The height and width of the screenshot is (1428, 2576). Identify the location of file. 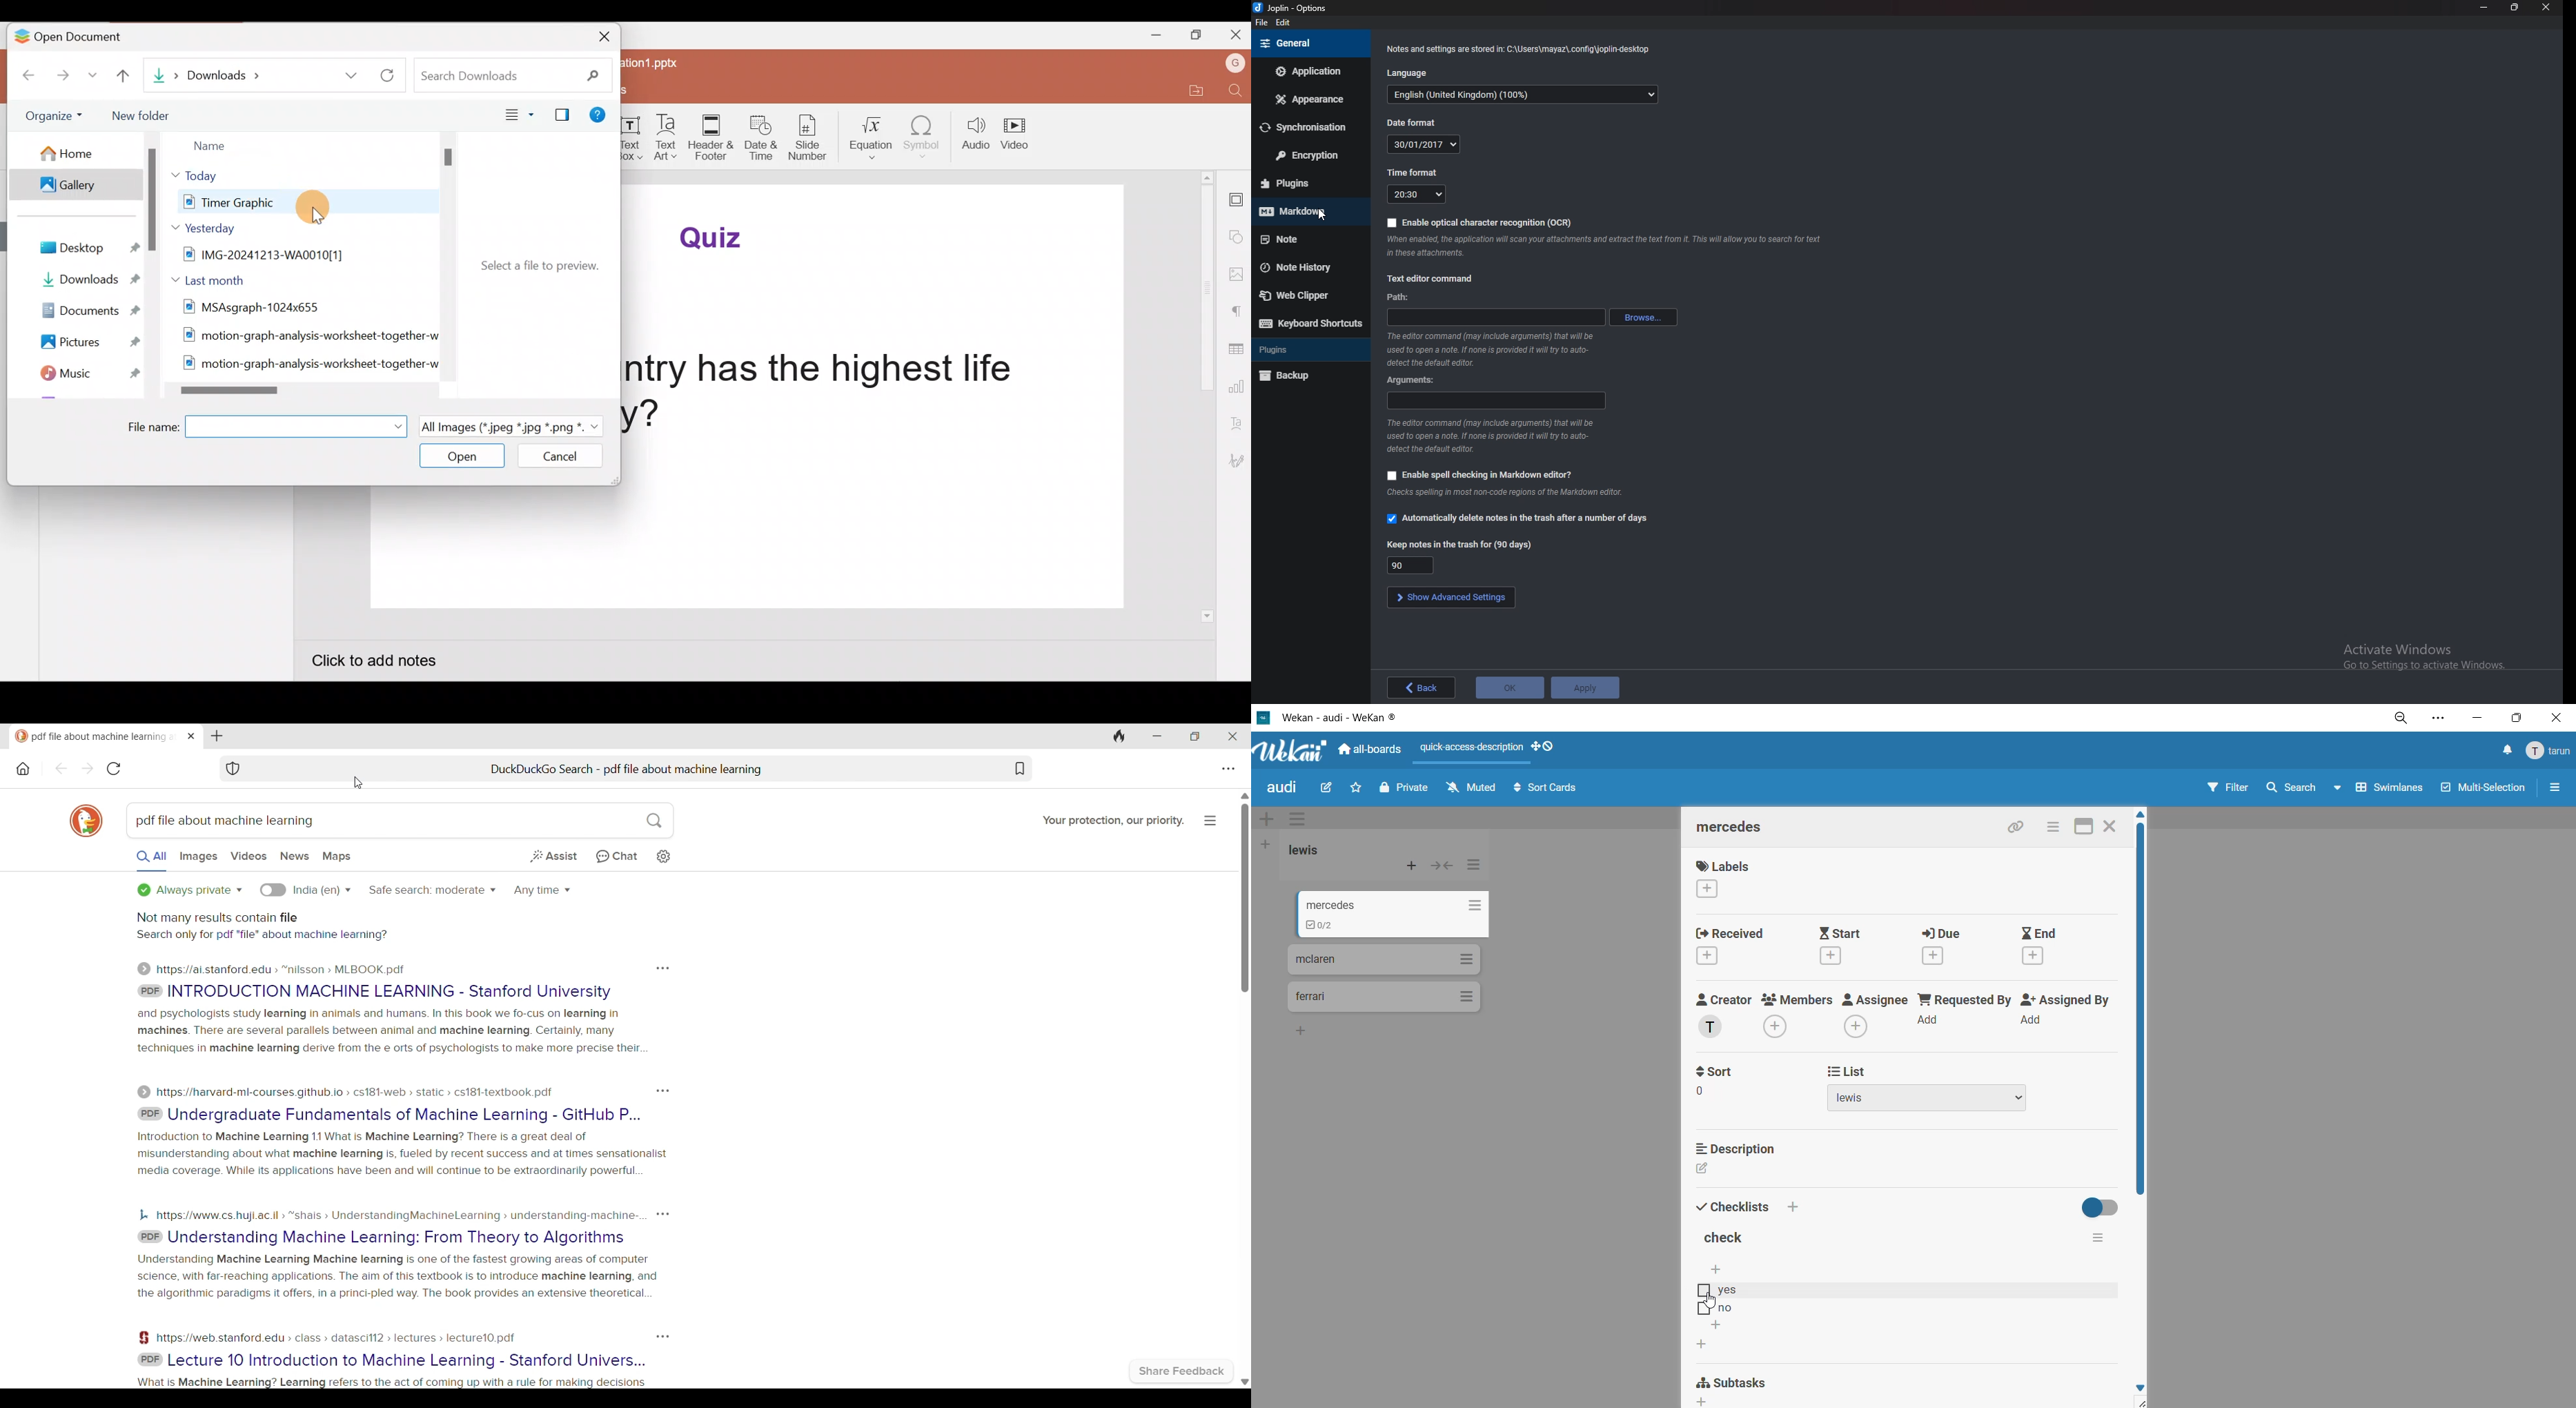
(1263, 23).